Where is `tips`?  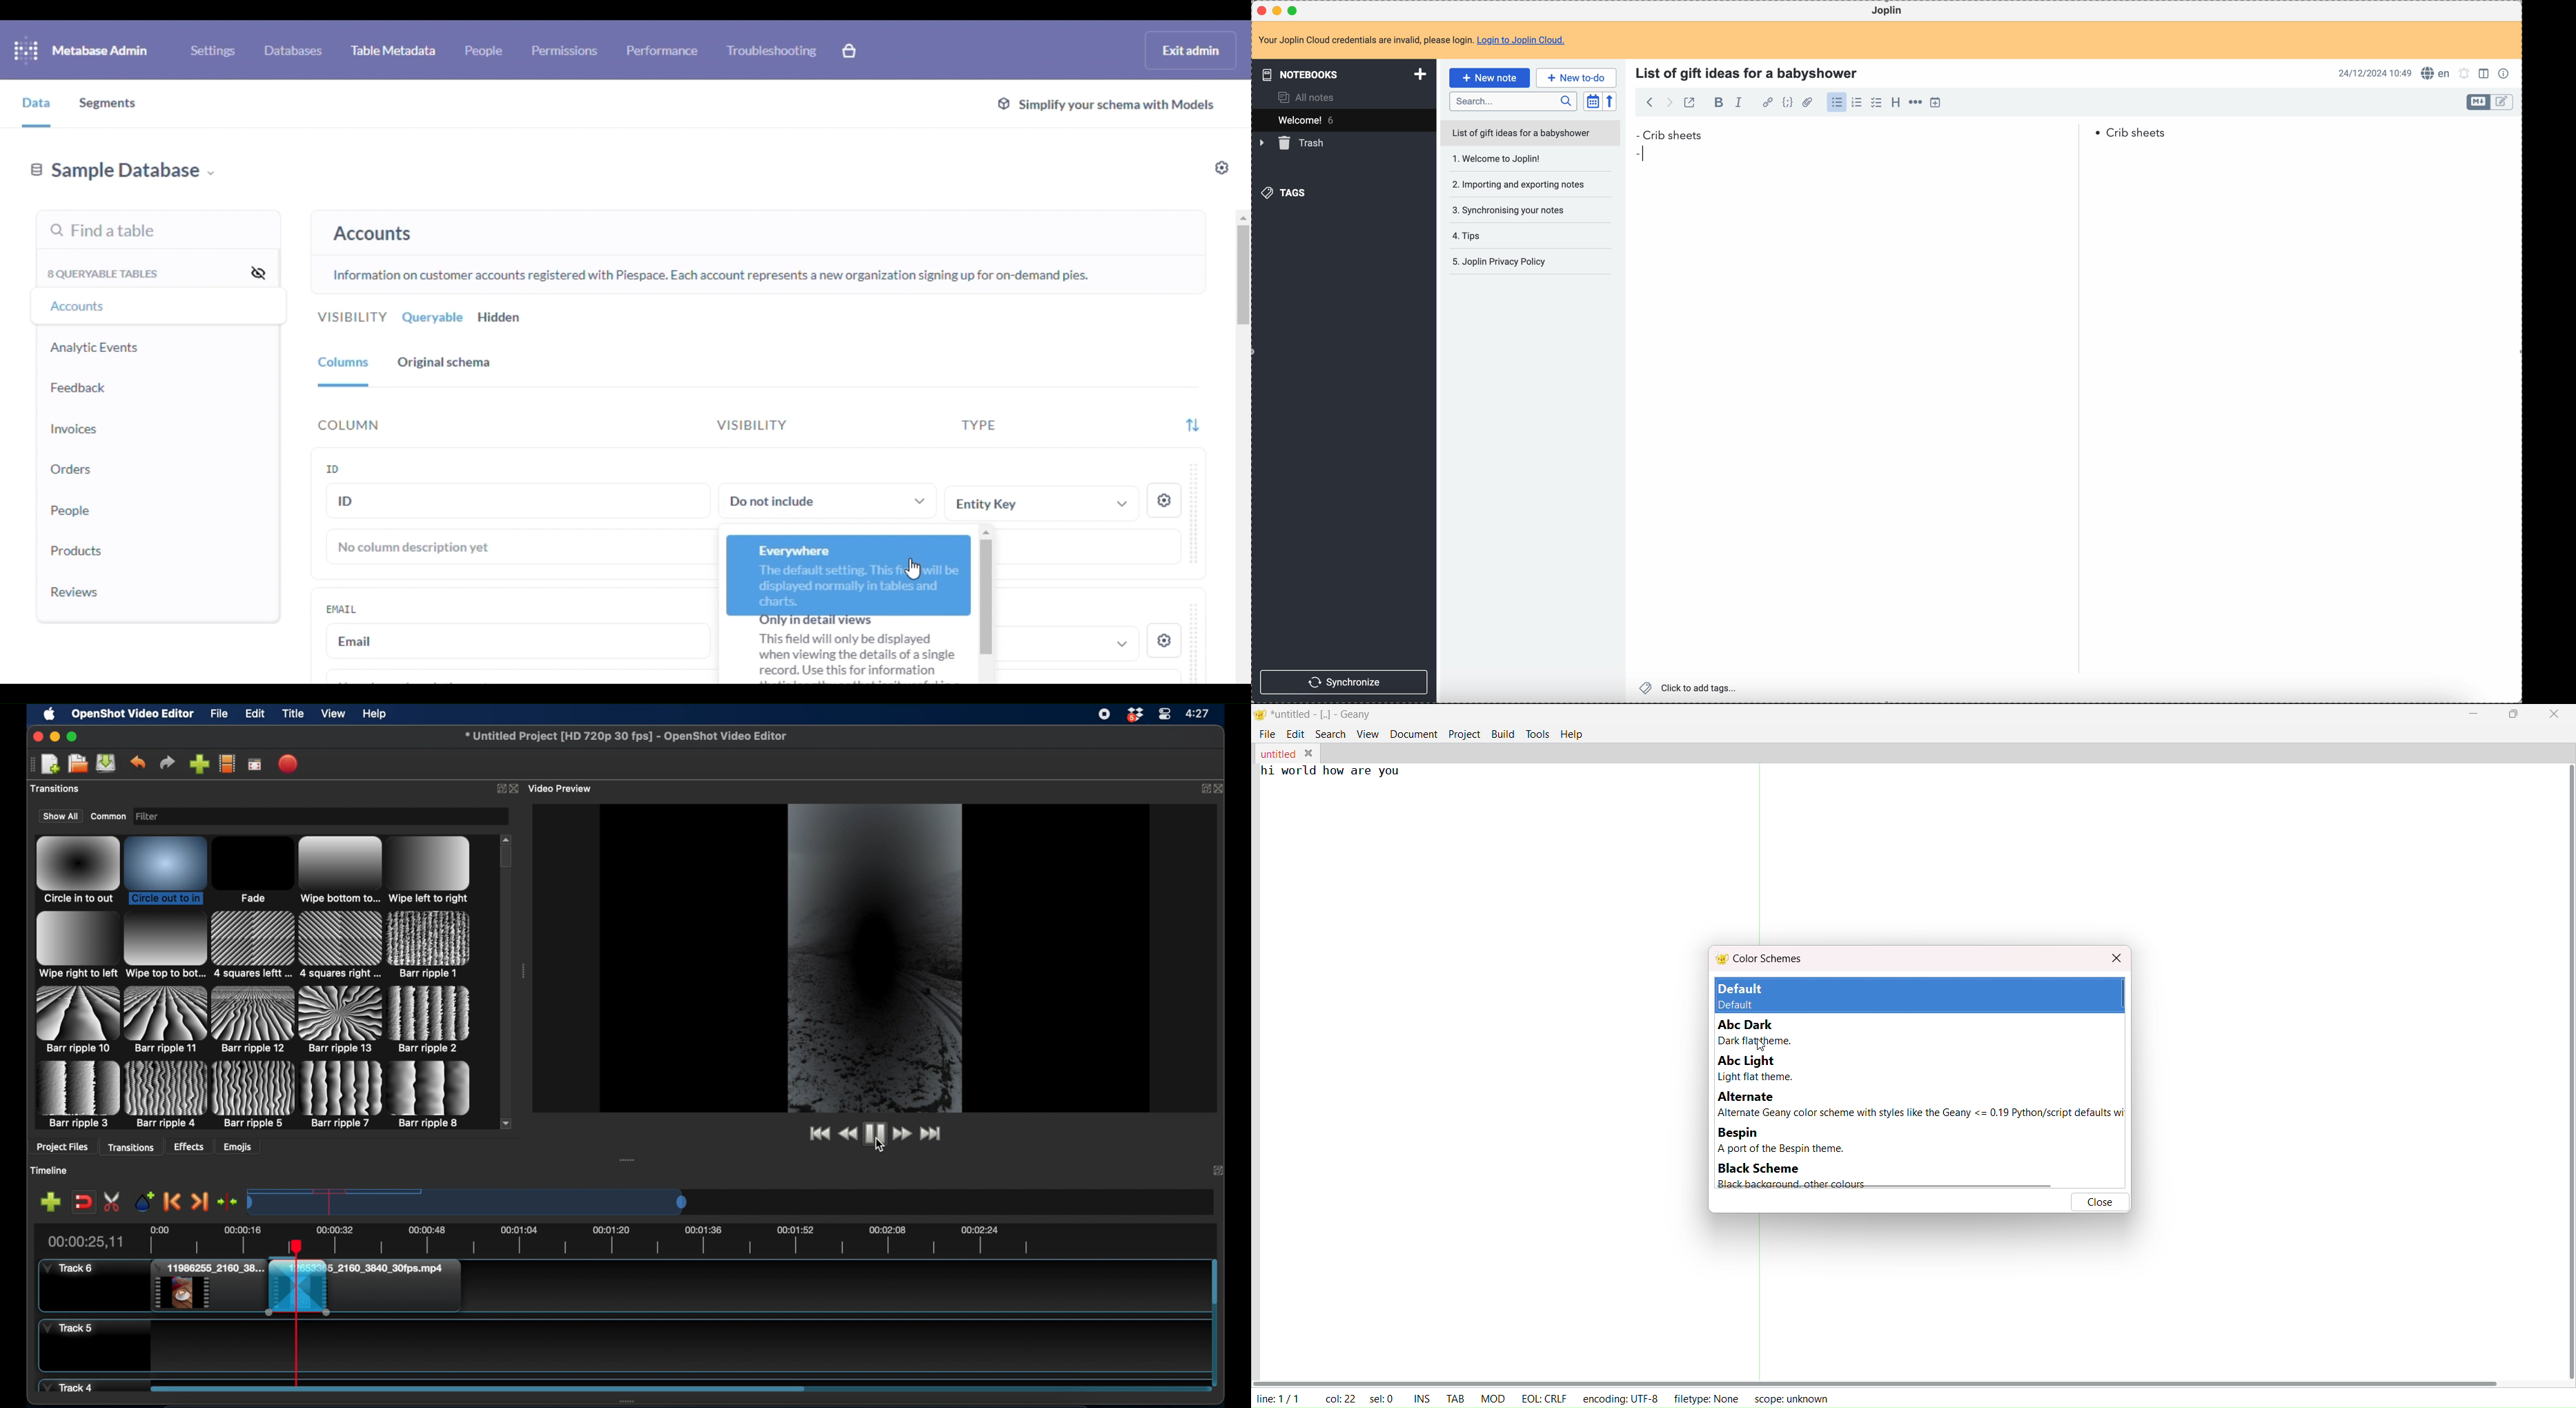 tips is located at coordinates (1497, 236).